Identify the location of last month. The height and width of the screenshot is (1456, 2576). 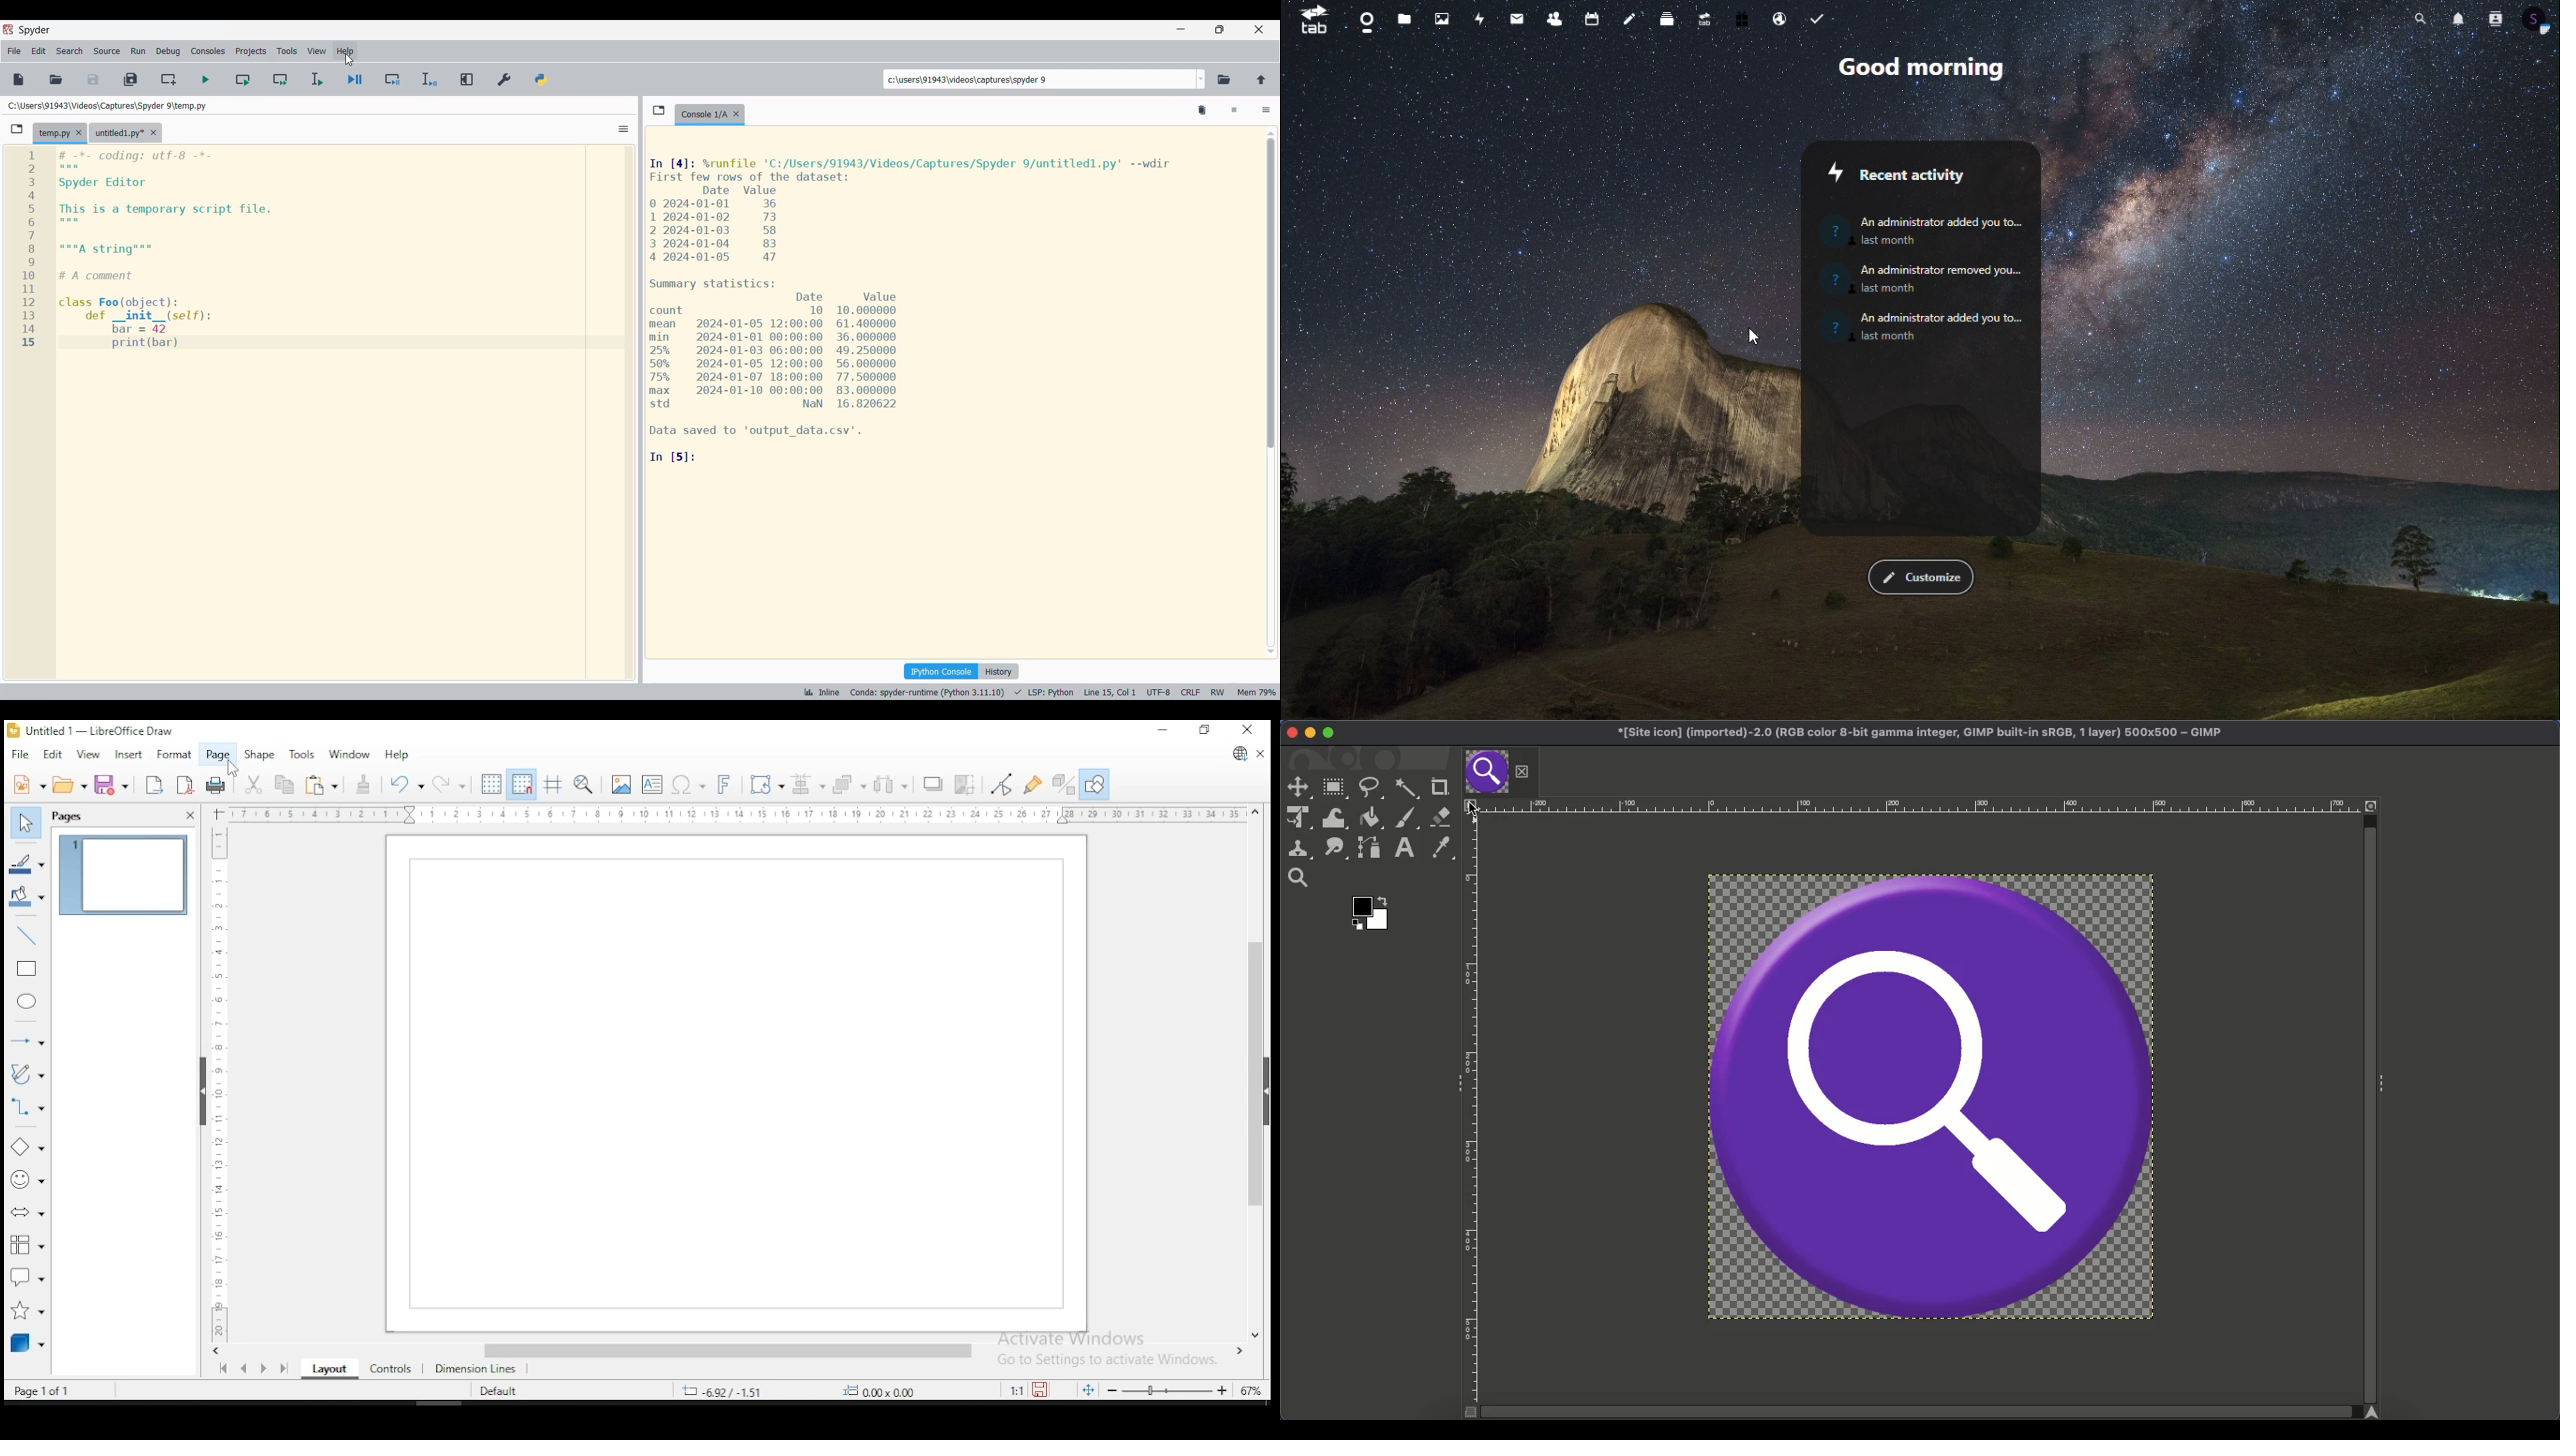
(1888, 240).